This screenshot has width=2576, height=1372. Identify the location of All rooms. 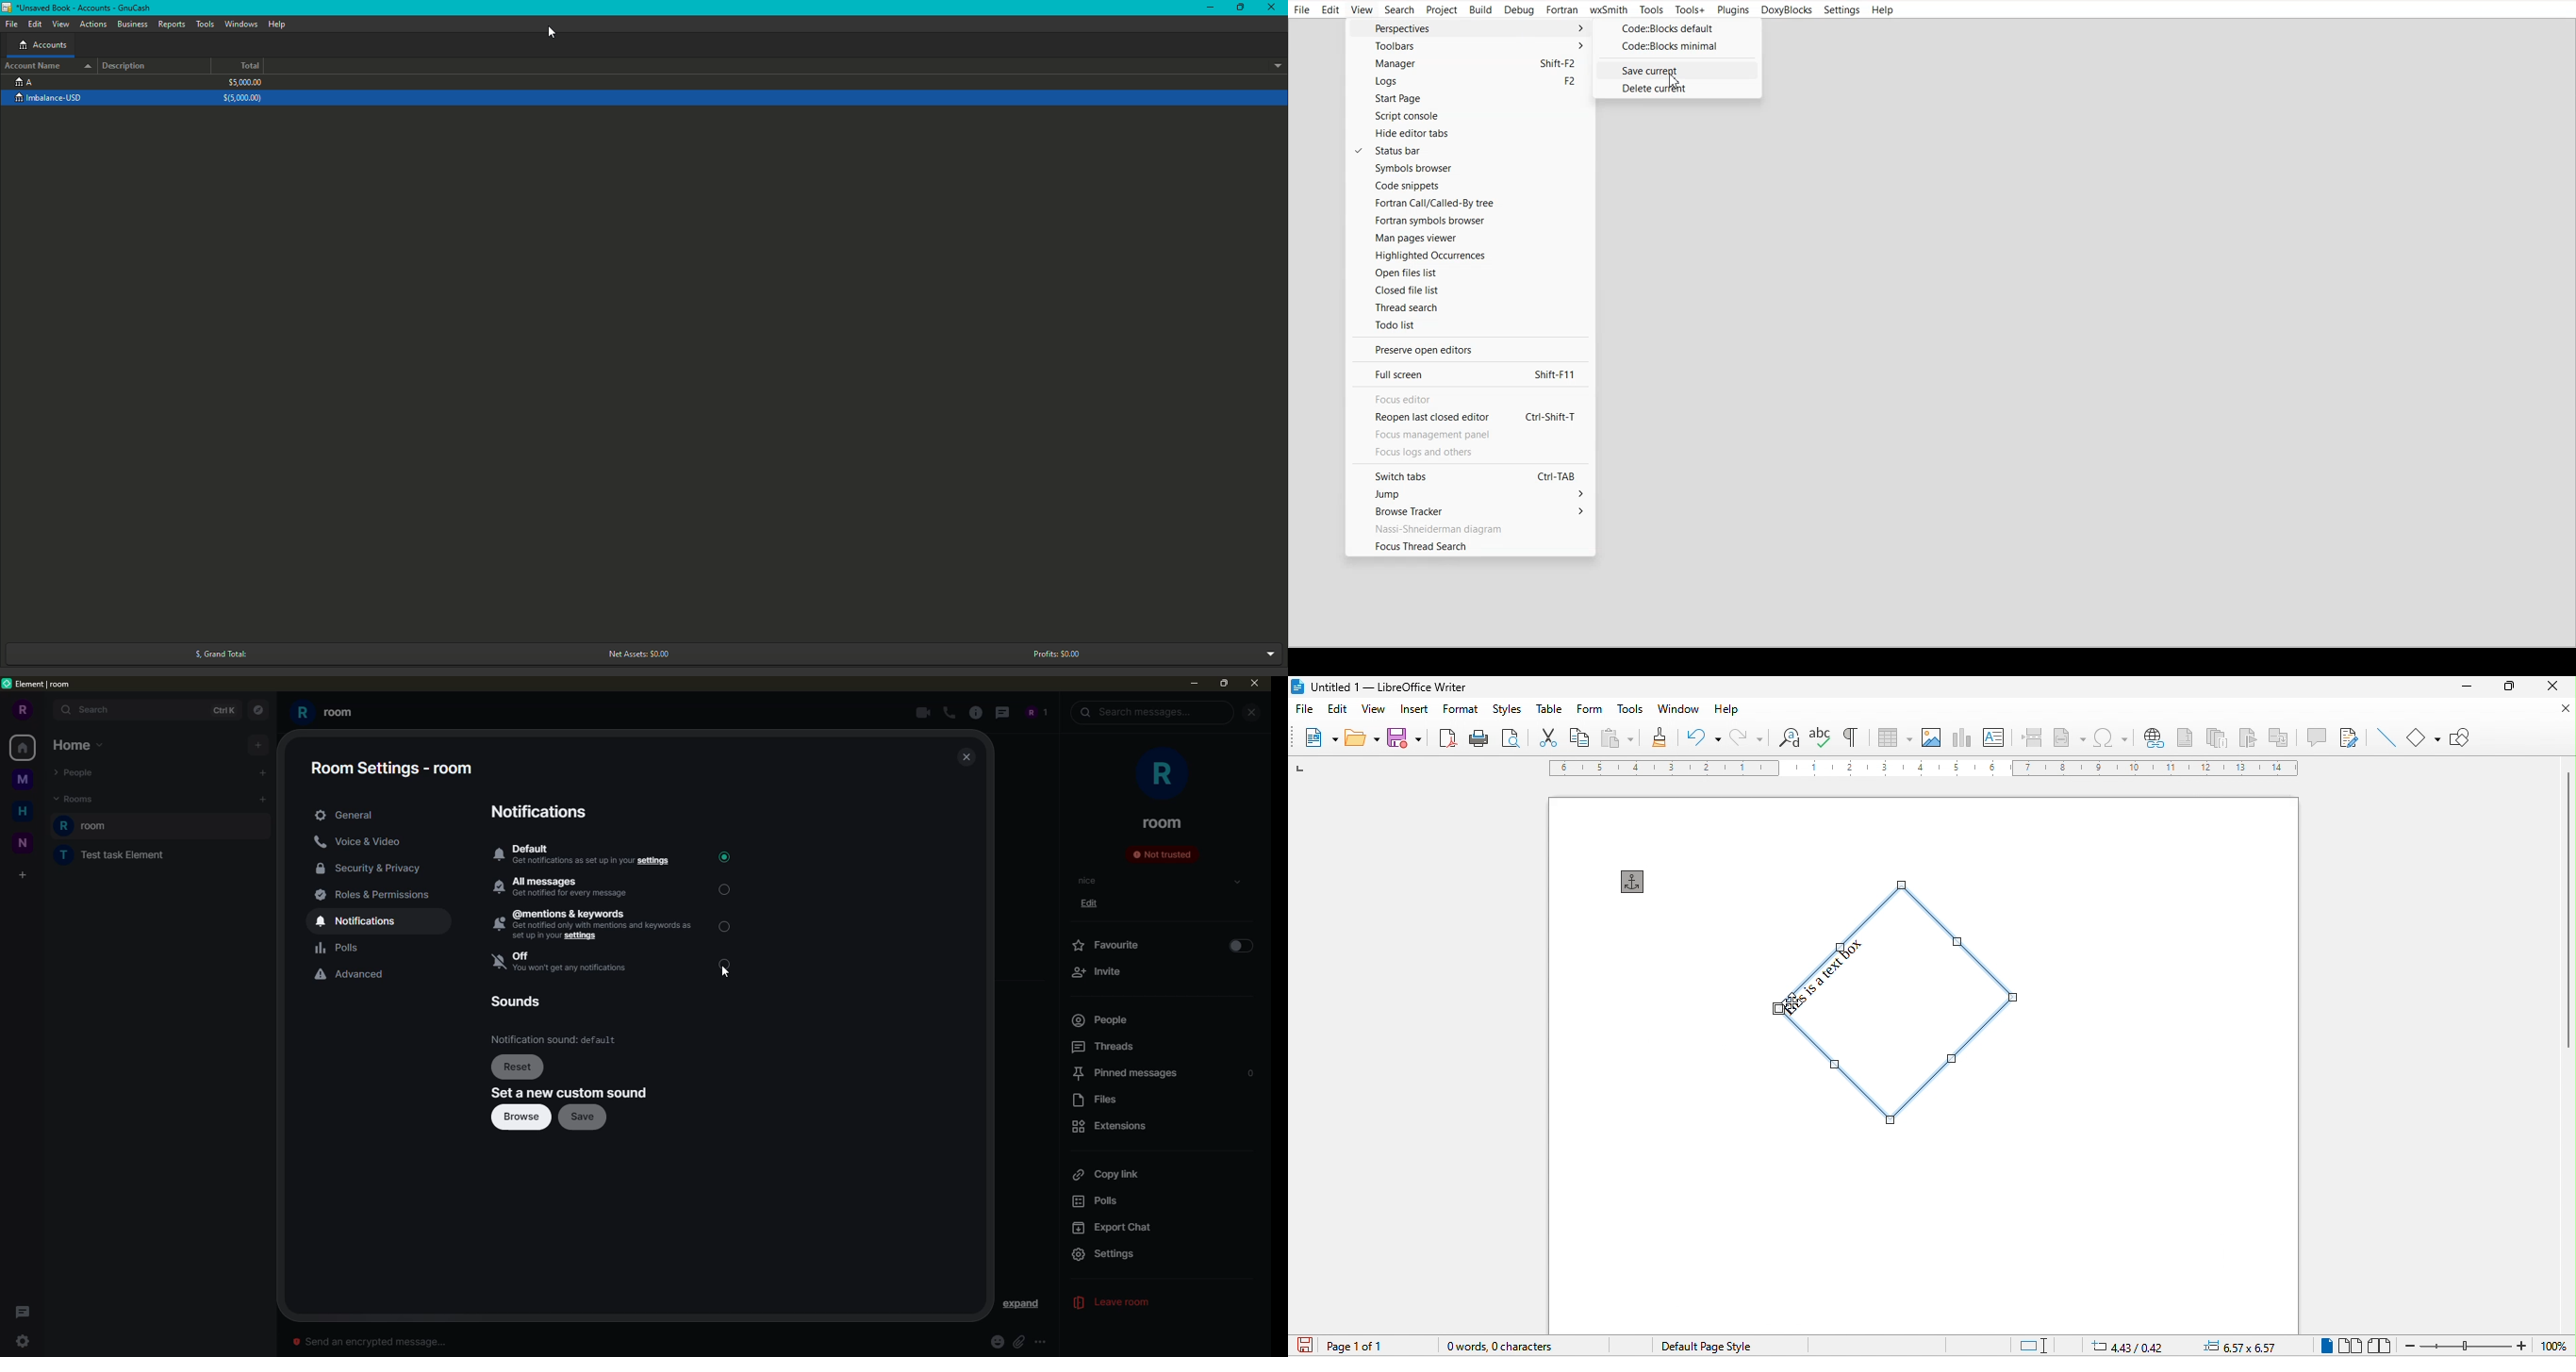
(23, 748).